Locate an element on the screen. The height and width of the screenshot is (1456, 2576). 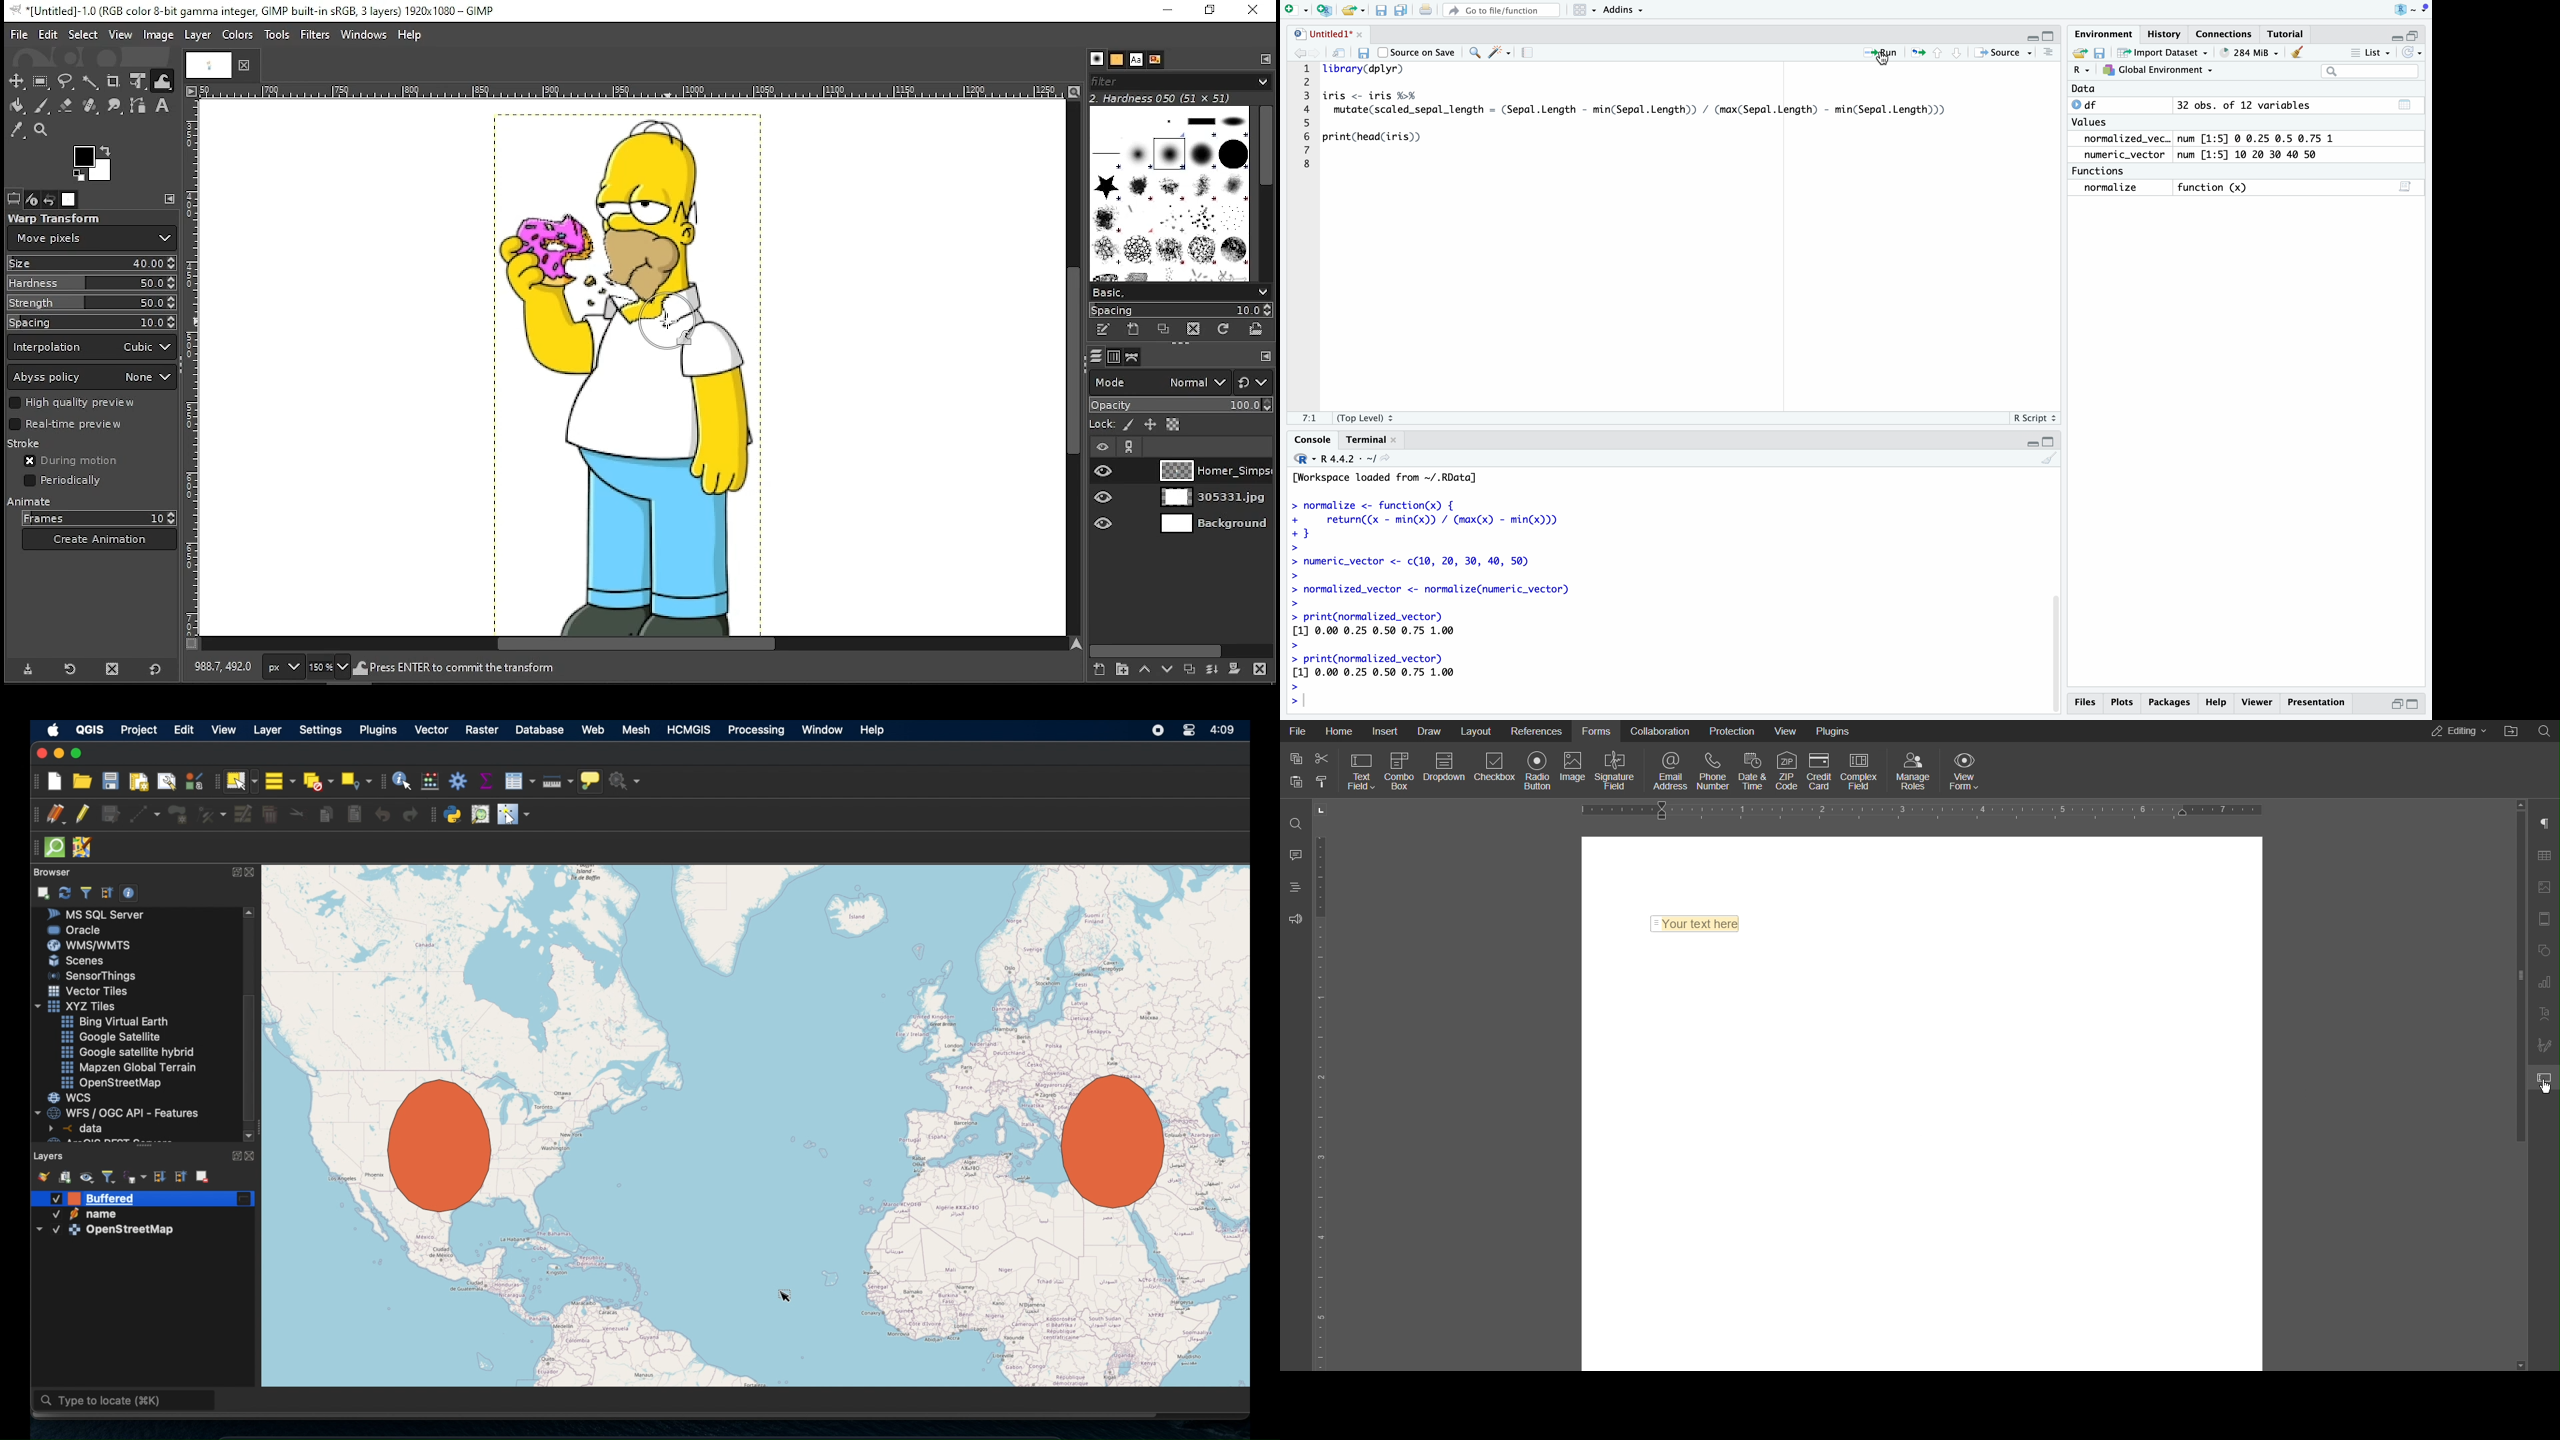
Text Field Settings is located at coordinates (2543, 1077).